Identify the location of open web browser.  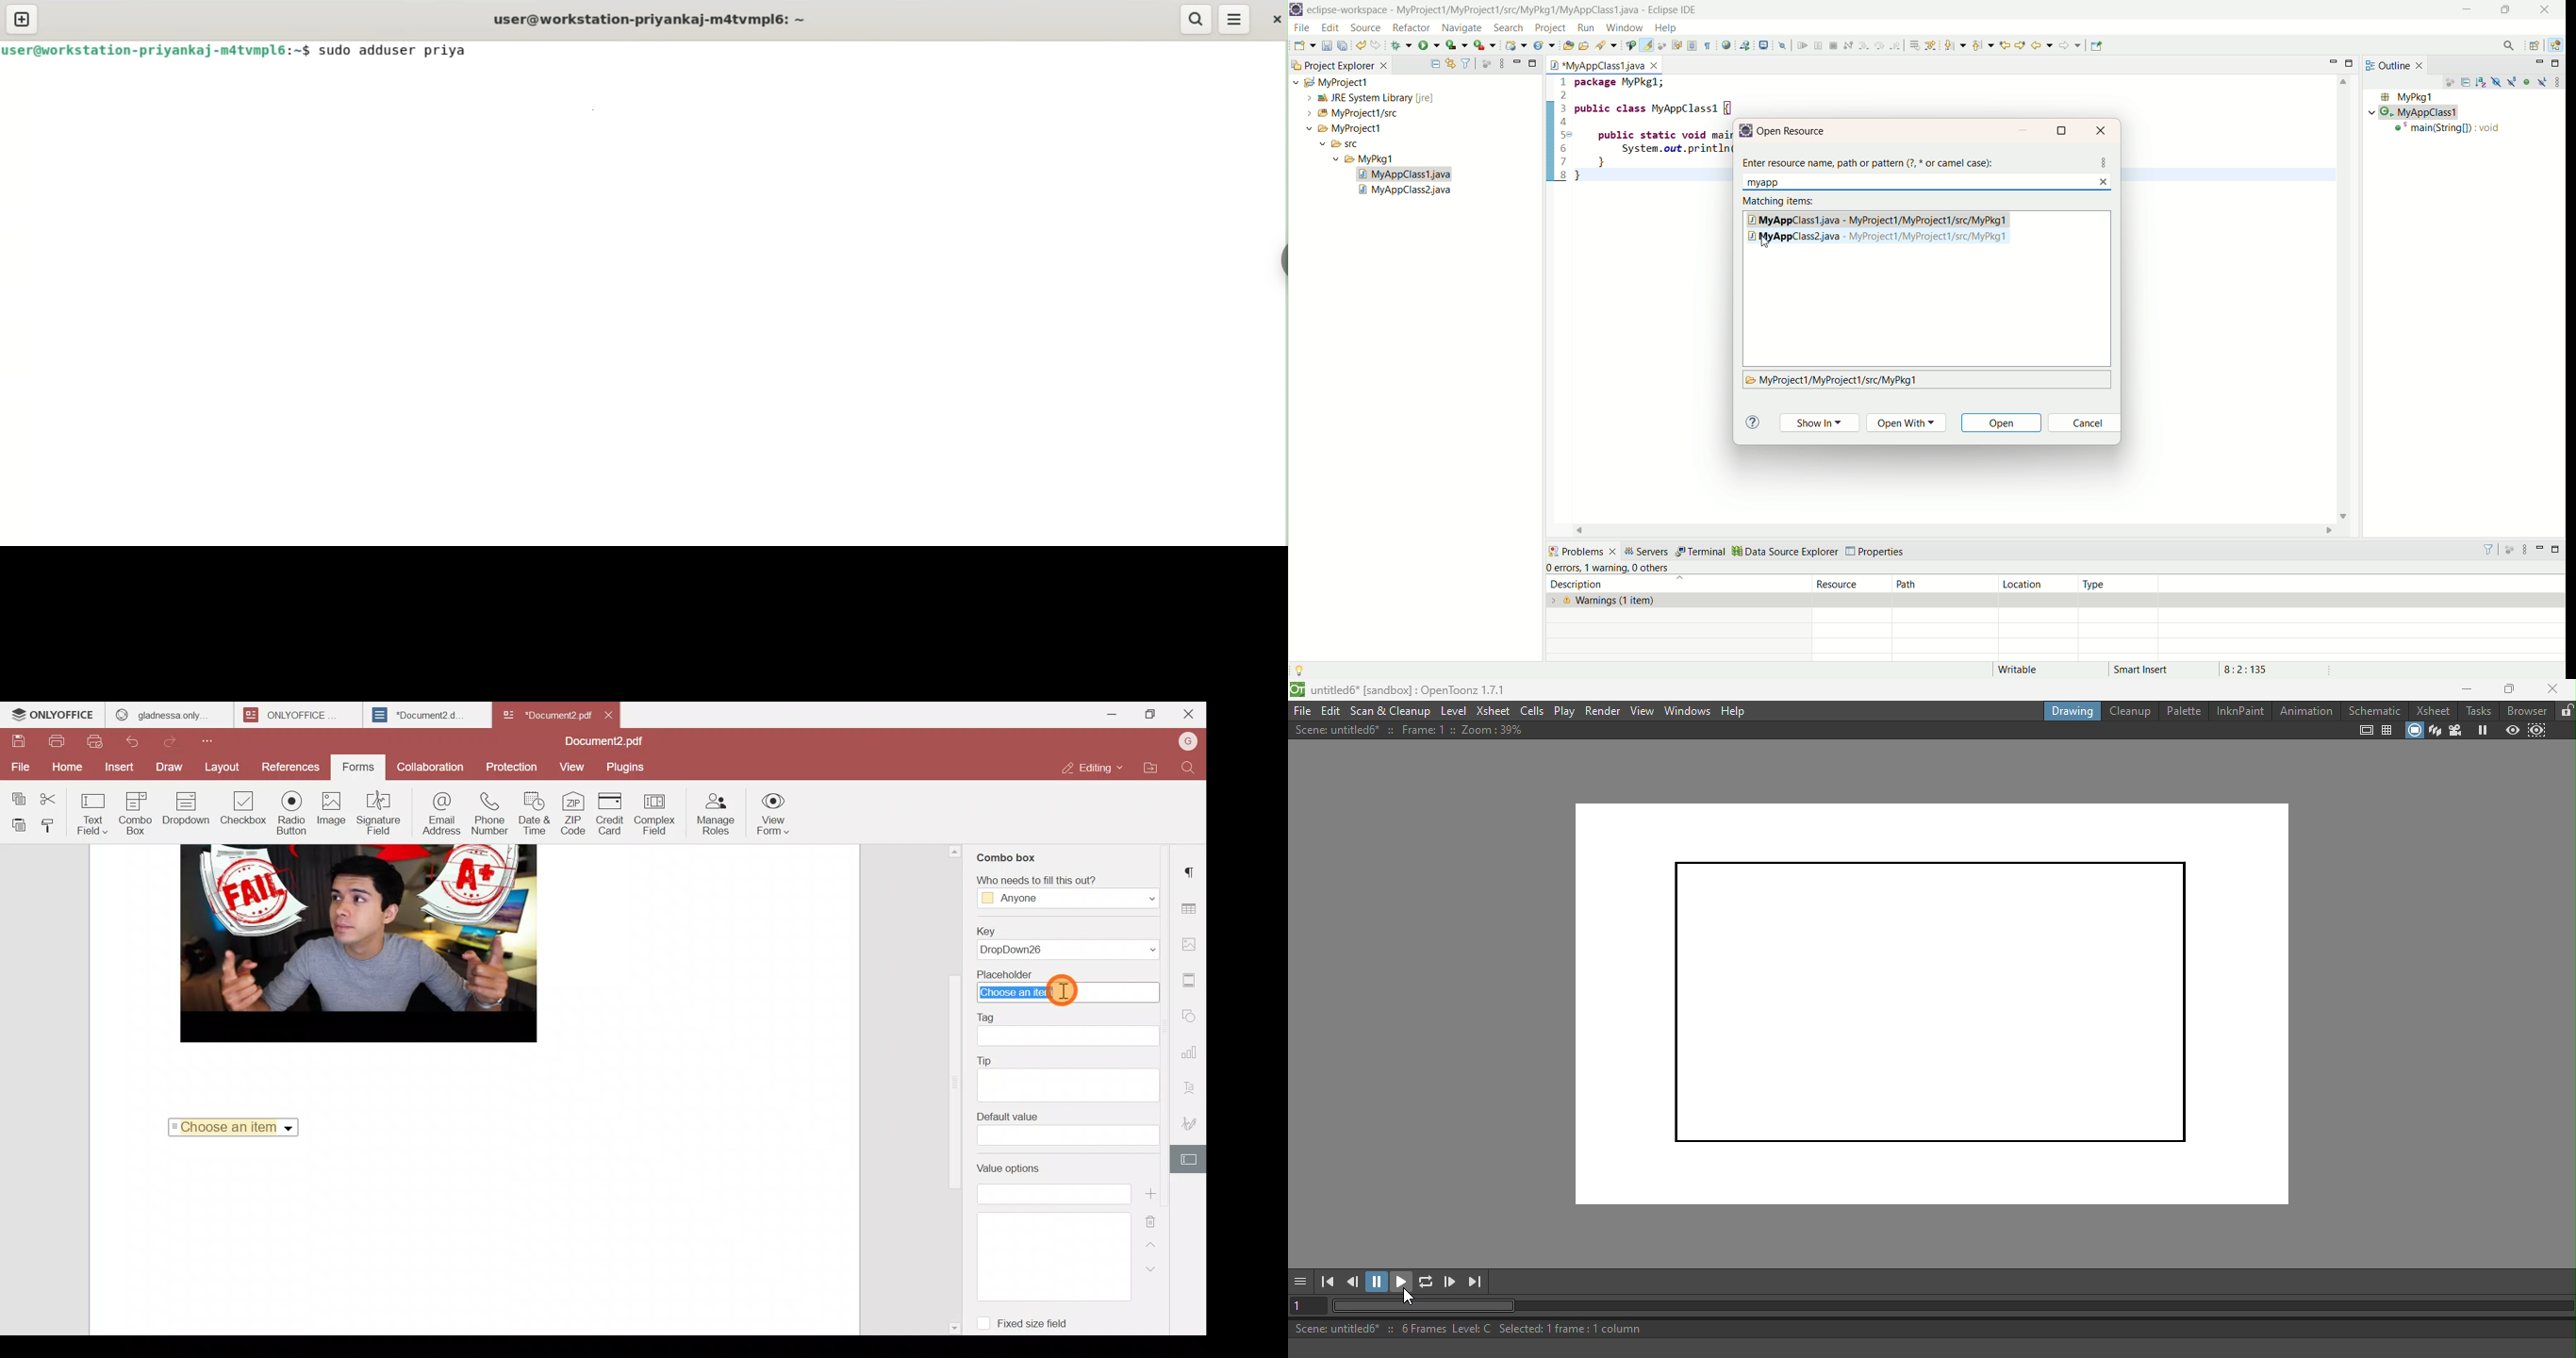
(1726, 45).